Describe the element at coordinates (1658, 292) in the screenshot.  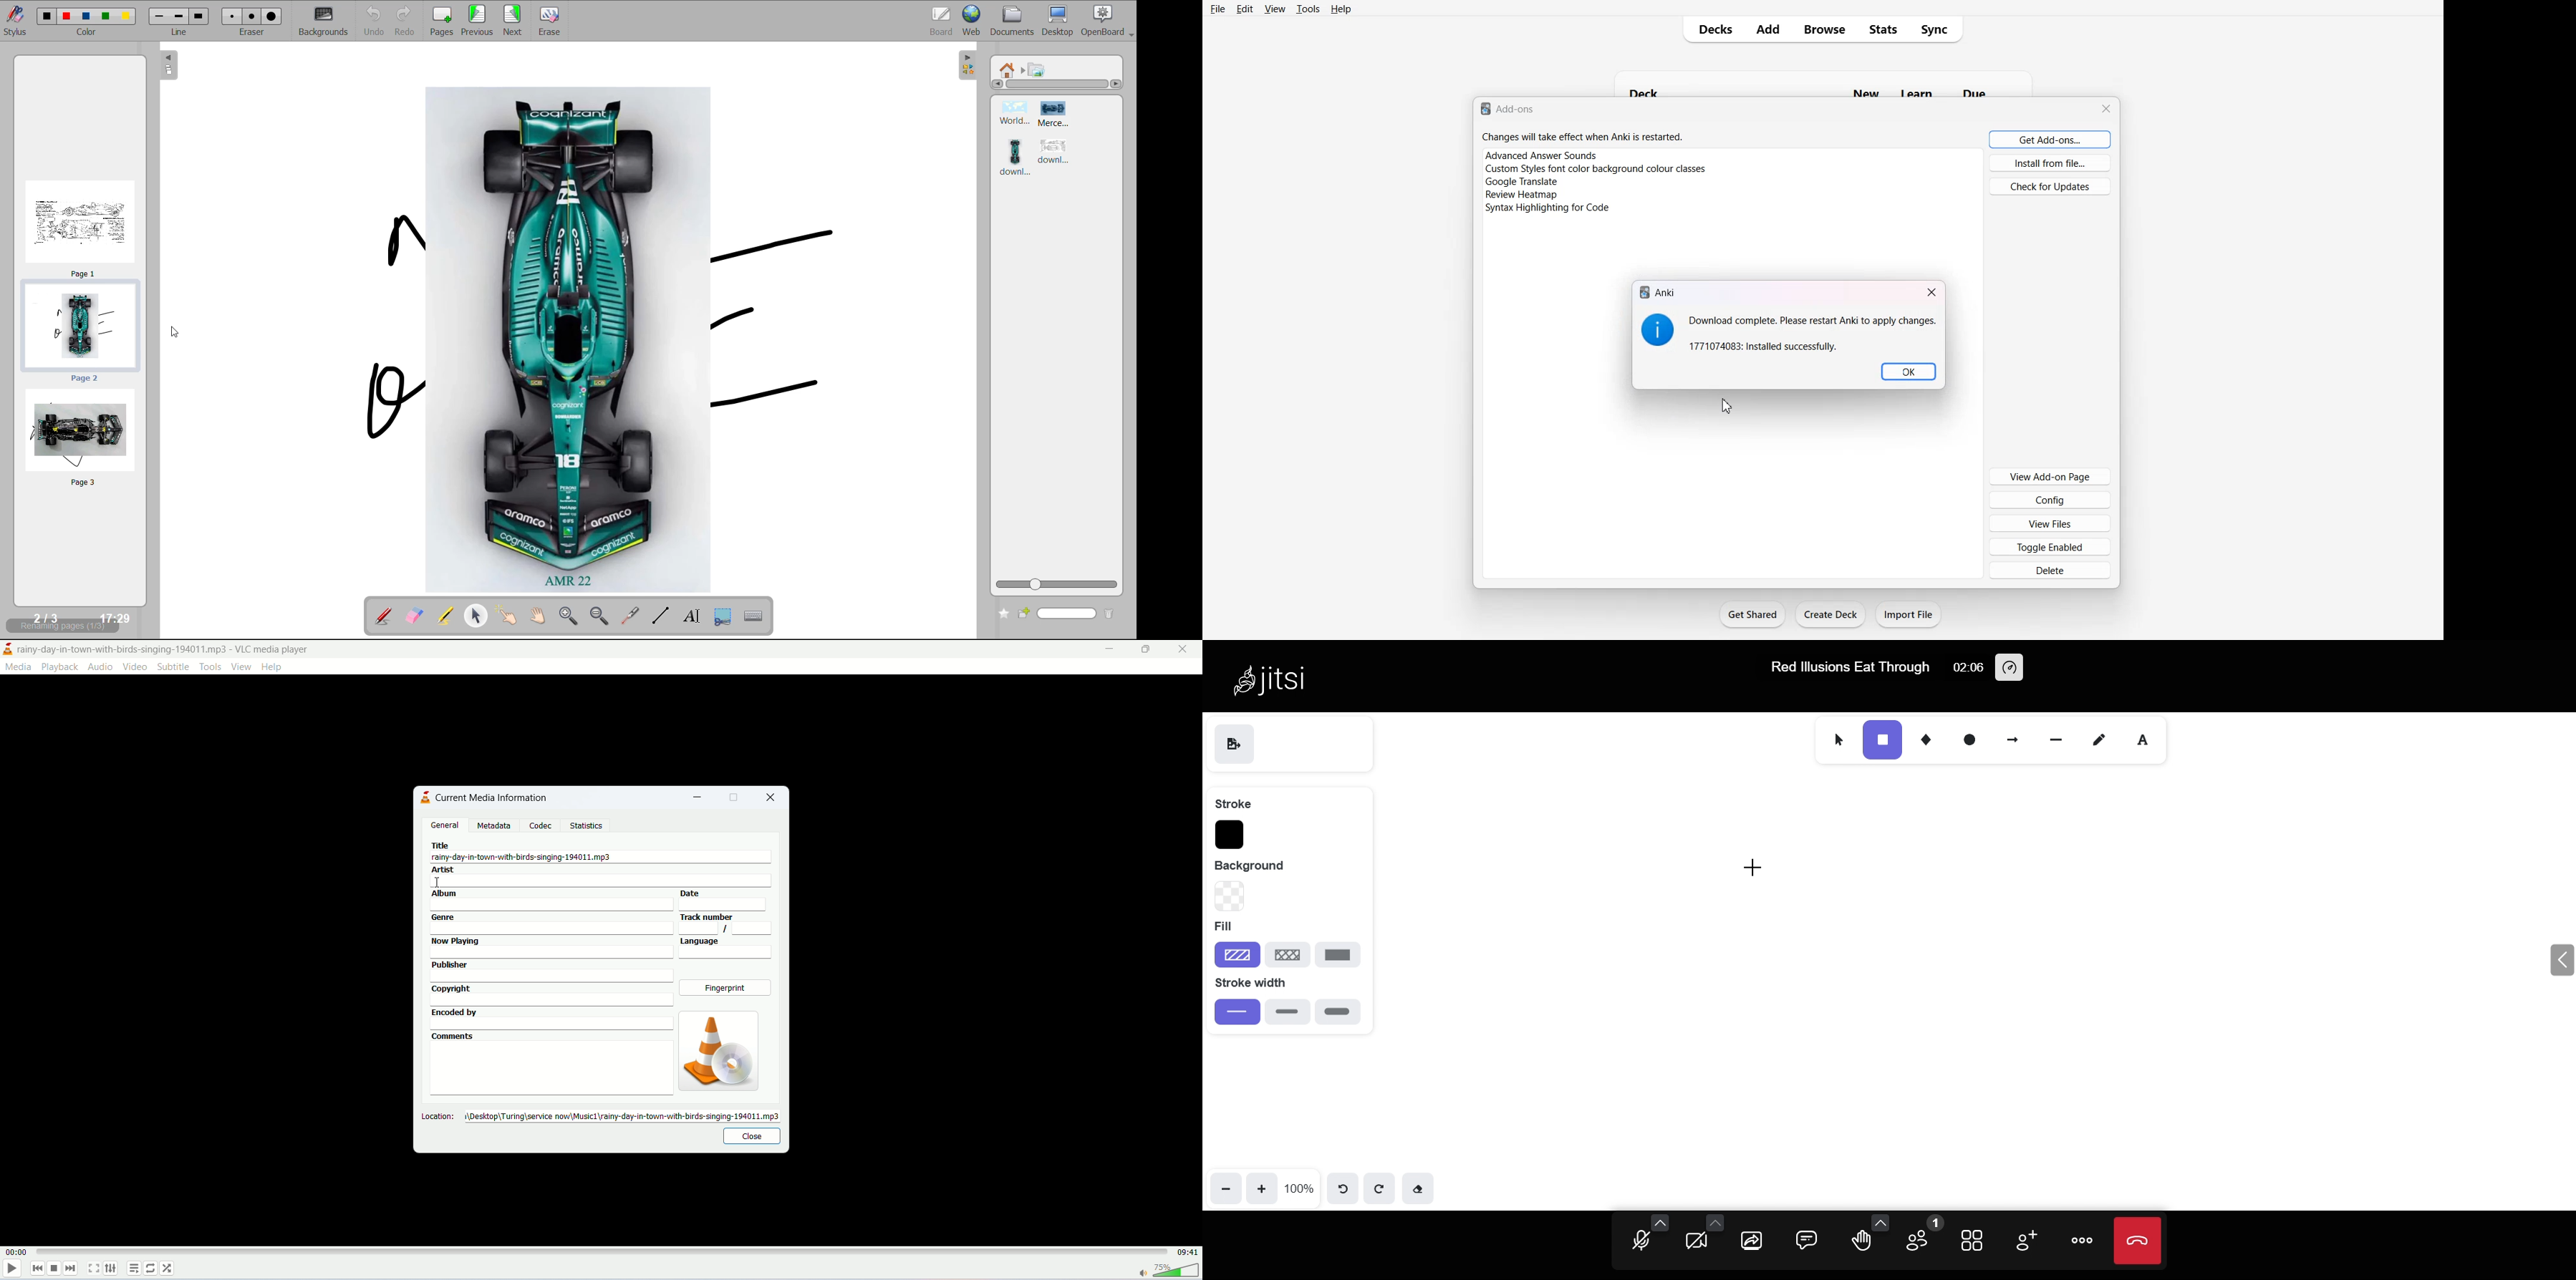
I see `anki` at that location.